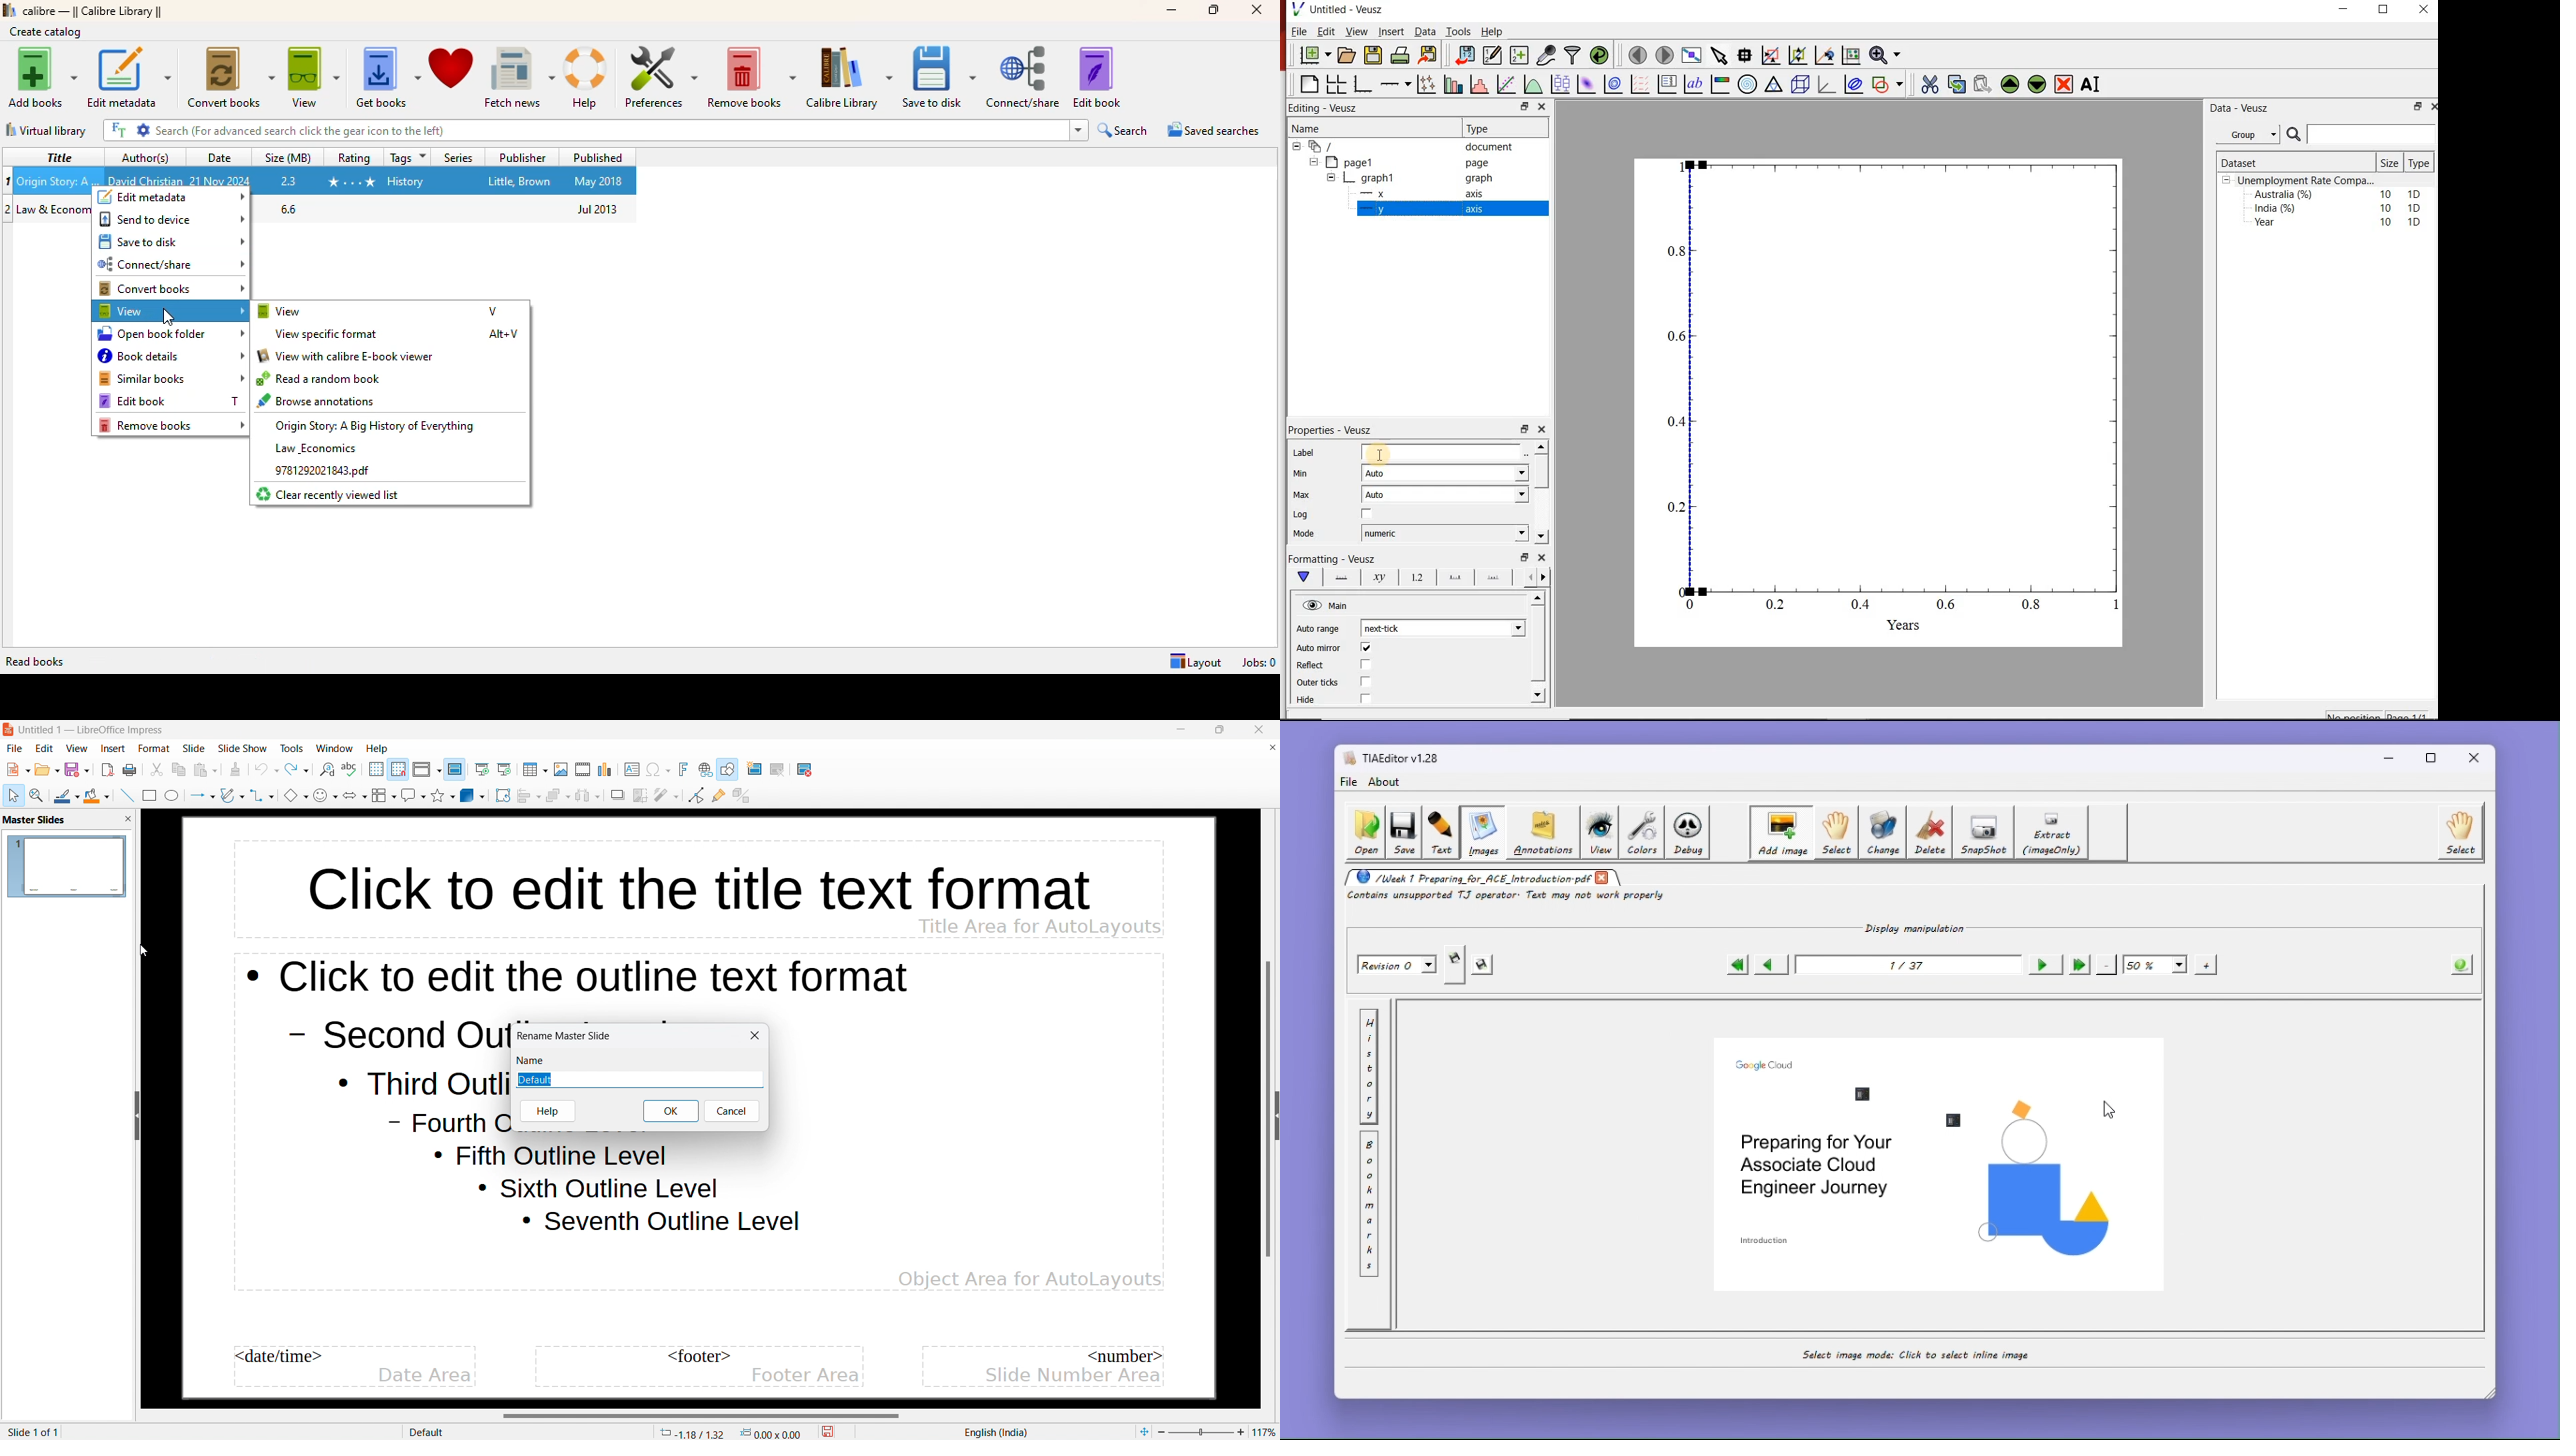 The height and width of the screenshot is (1456, 2576). I want to click on curves and polygons, so click(233, 795).